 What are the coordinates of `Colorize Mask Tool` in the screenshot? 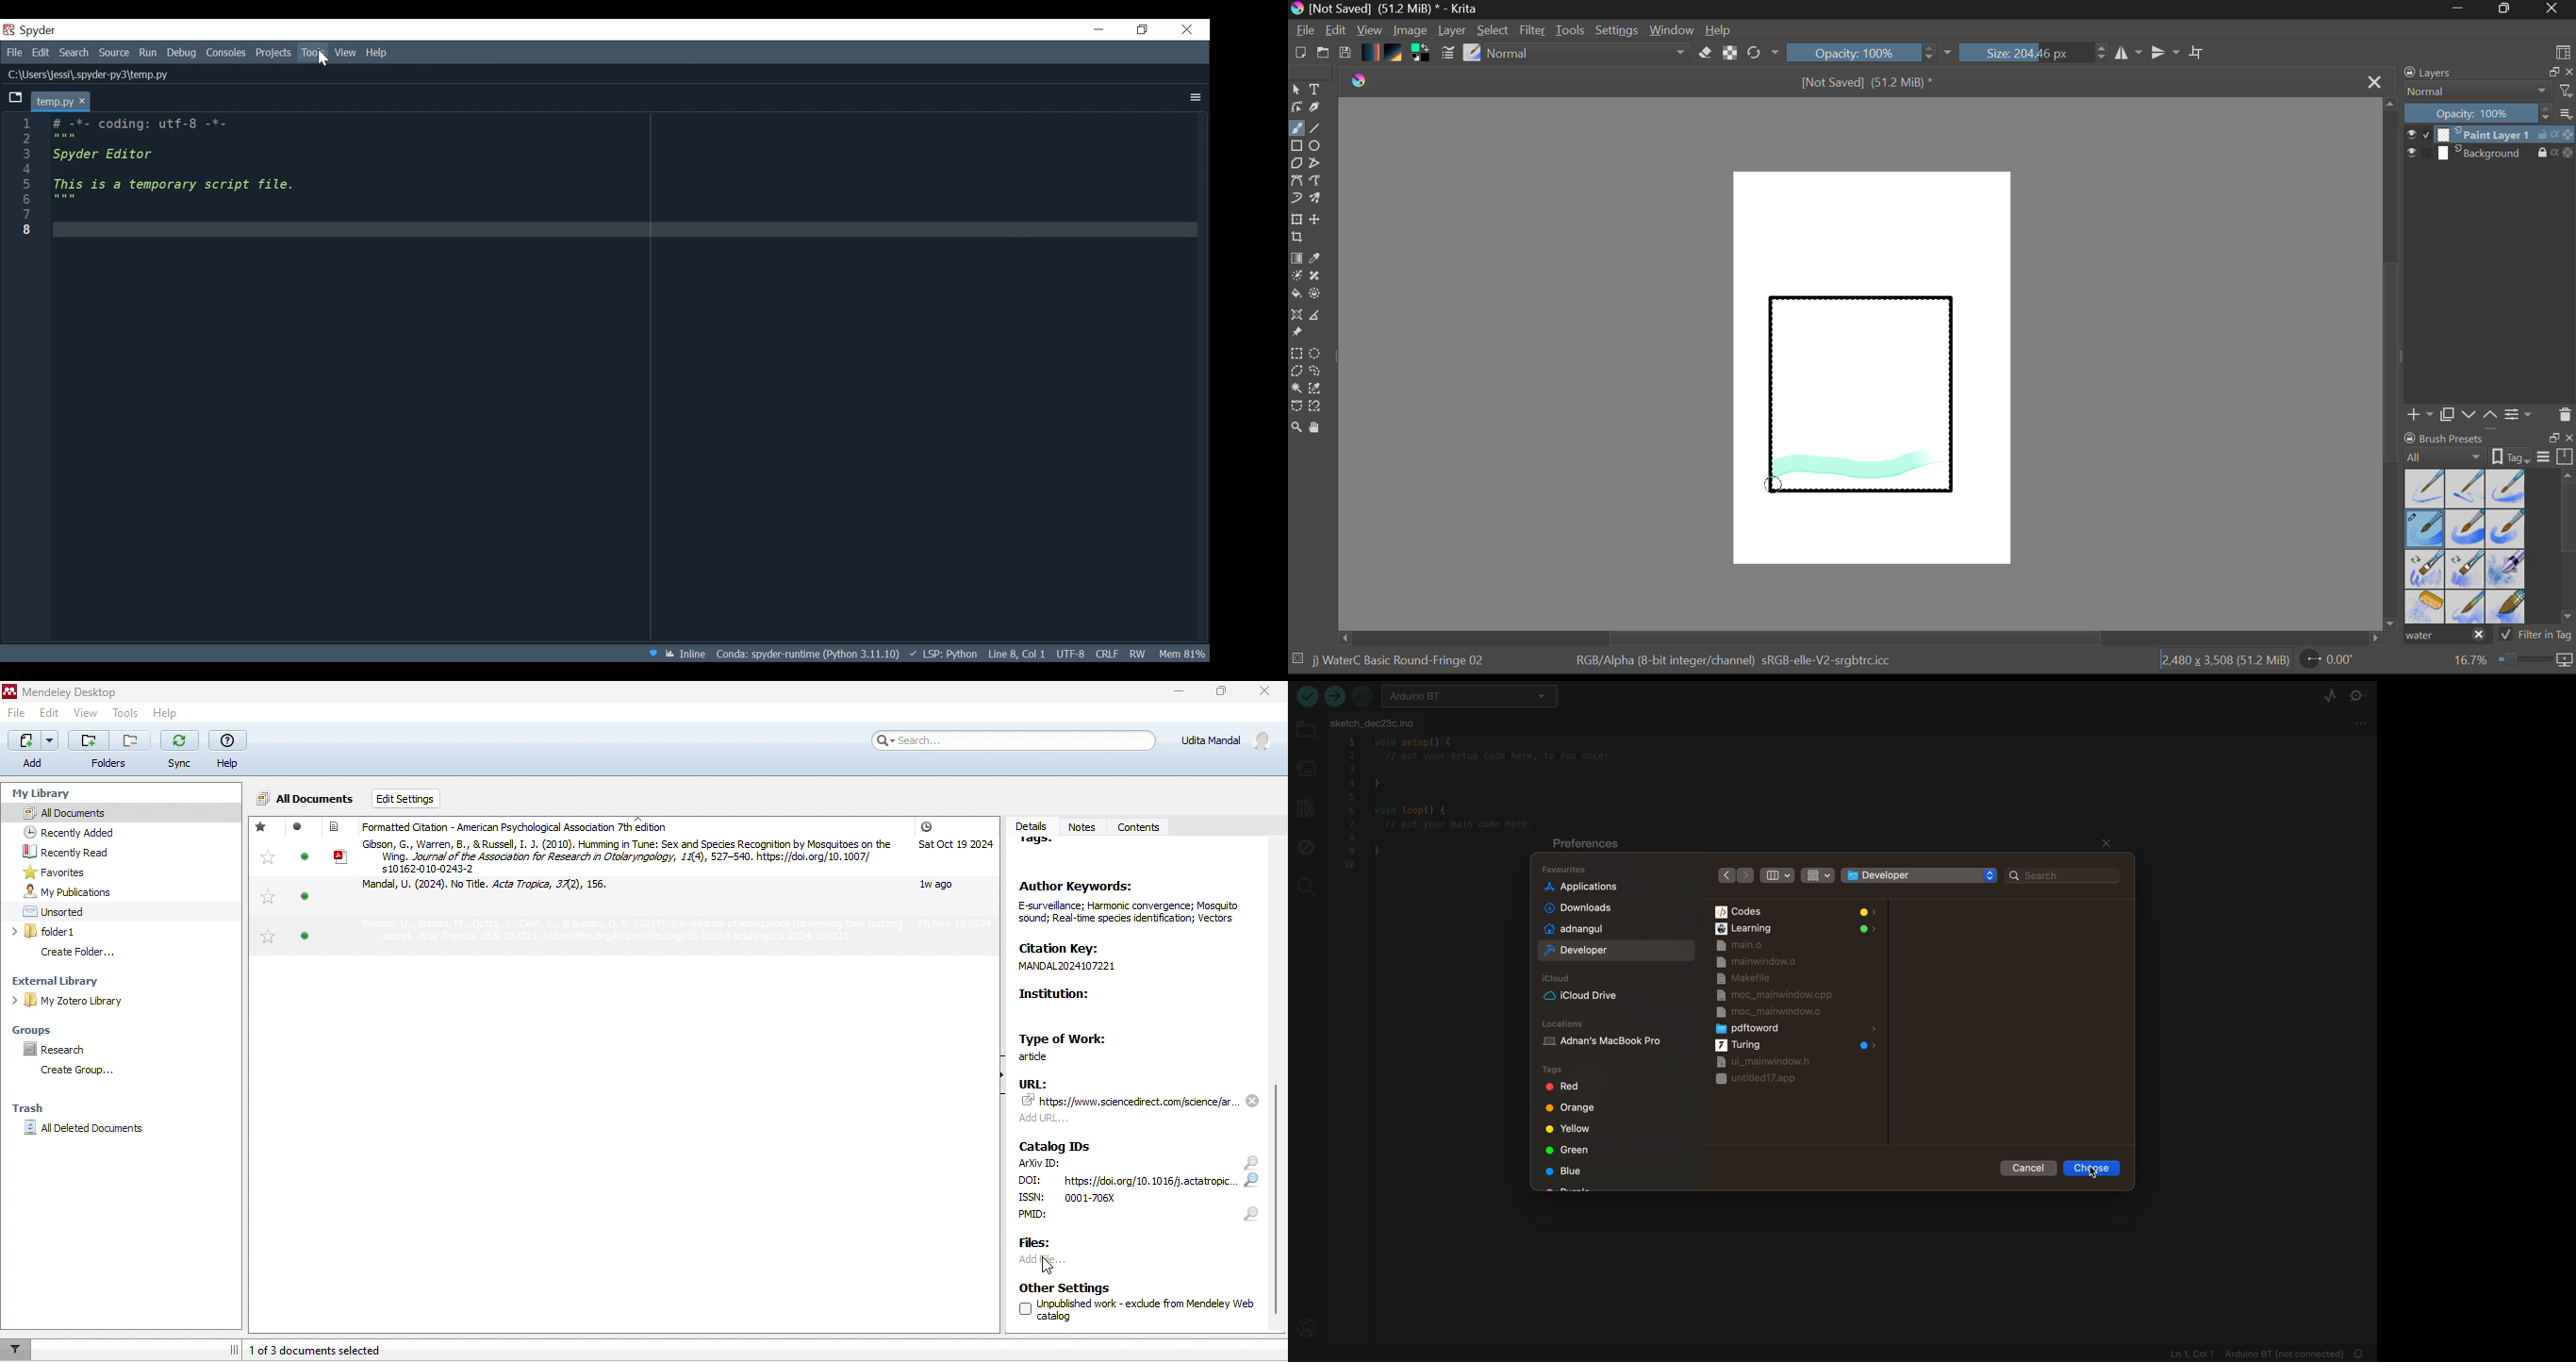 It's located at (1297, 277).